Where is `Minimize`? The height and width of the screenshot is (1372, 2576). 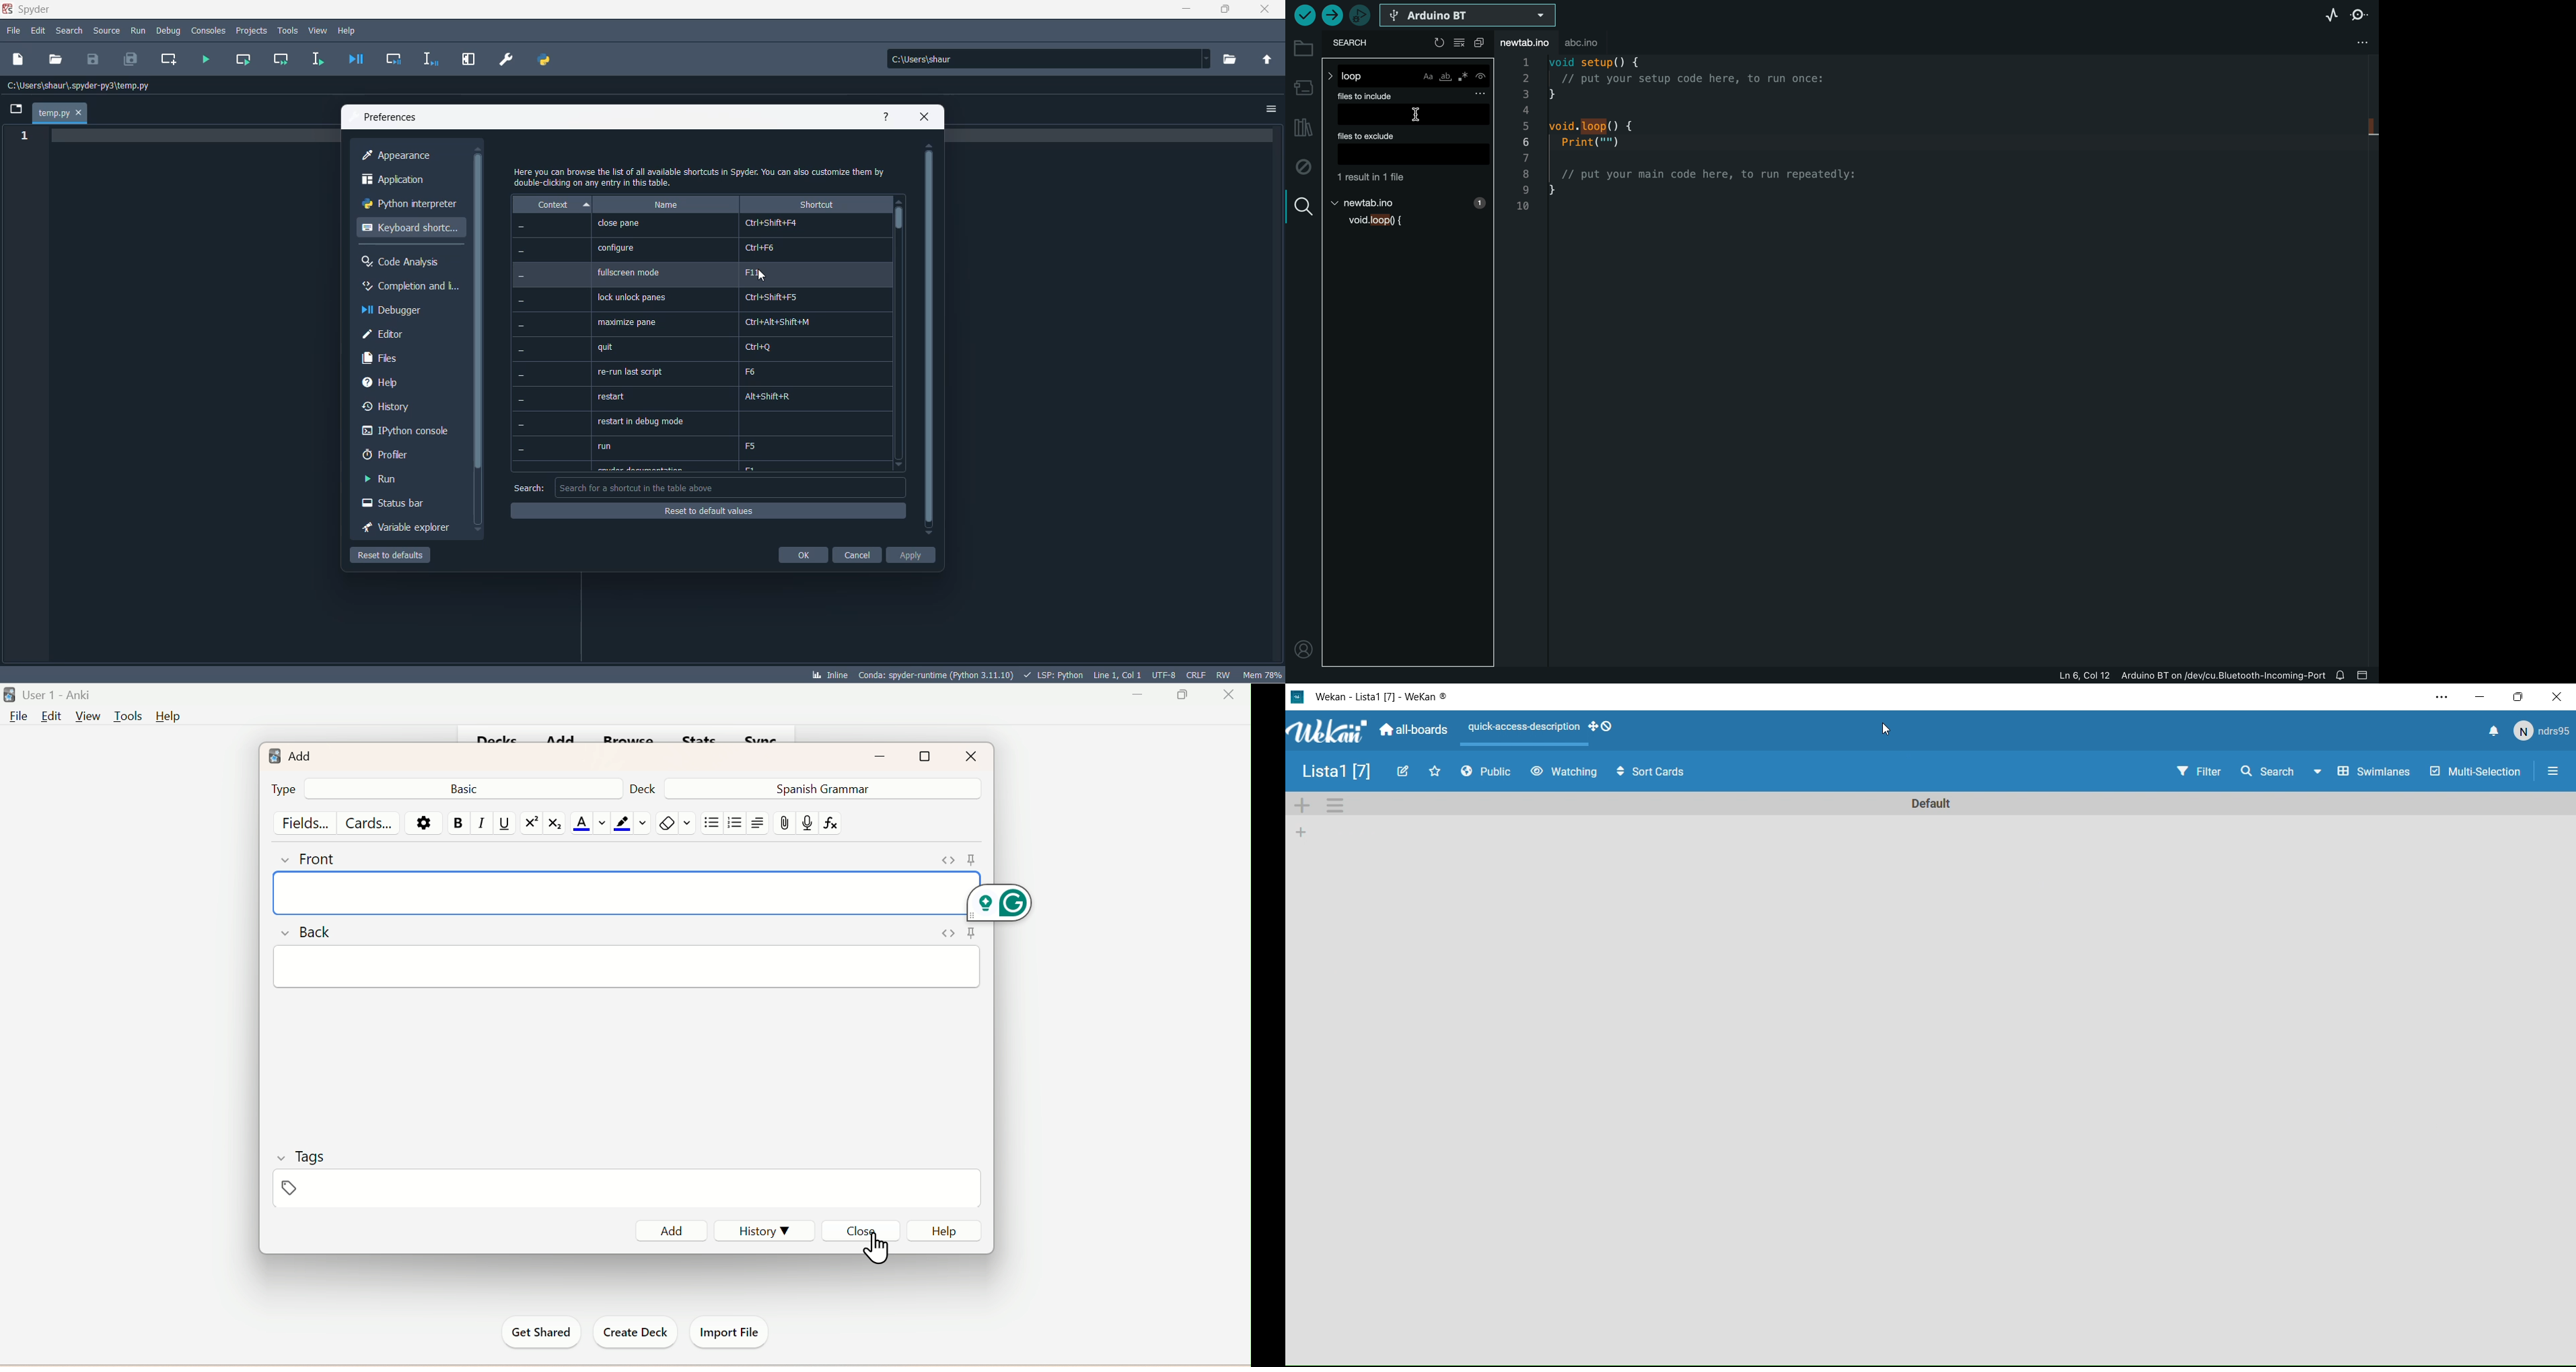 Minimize is located at coordinates (1140, 695).